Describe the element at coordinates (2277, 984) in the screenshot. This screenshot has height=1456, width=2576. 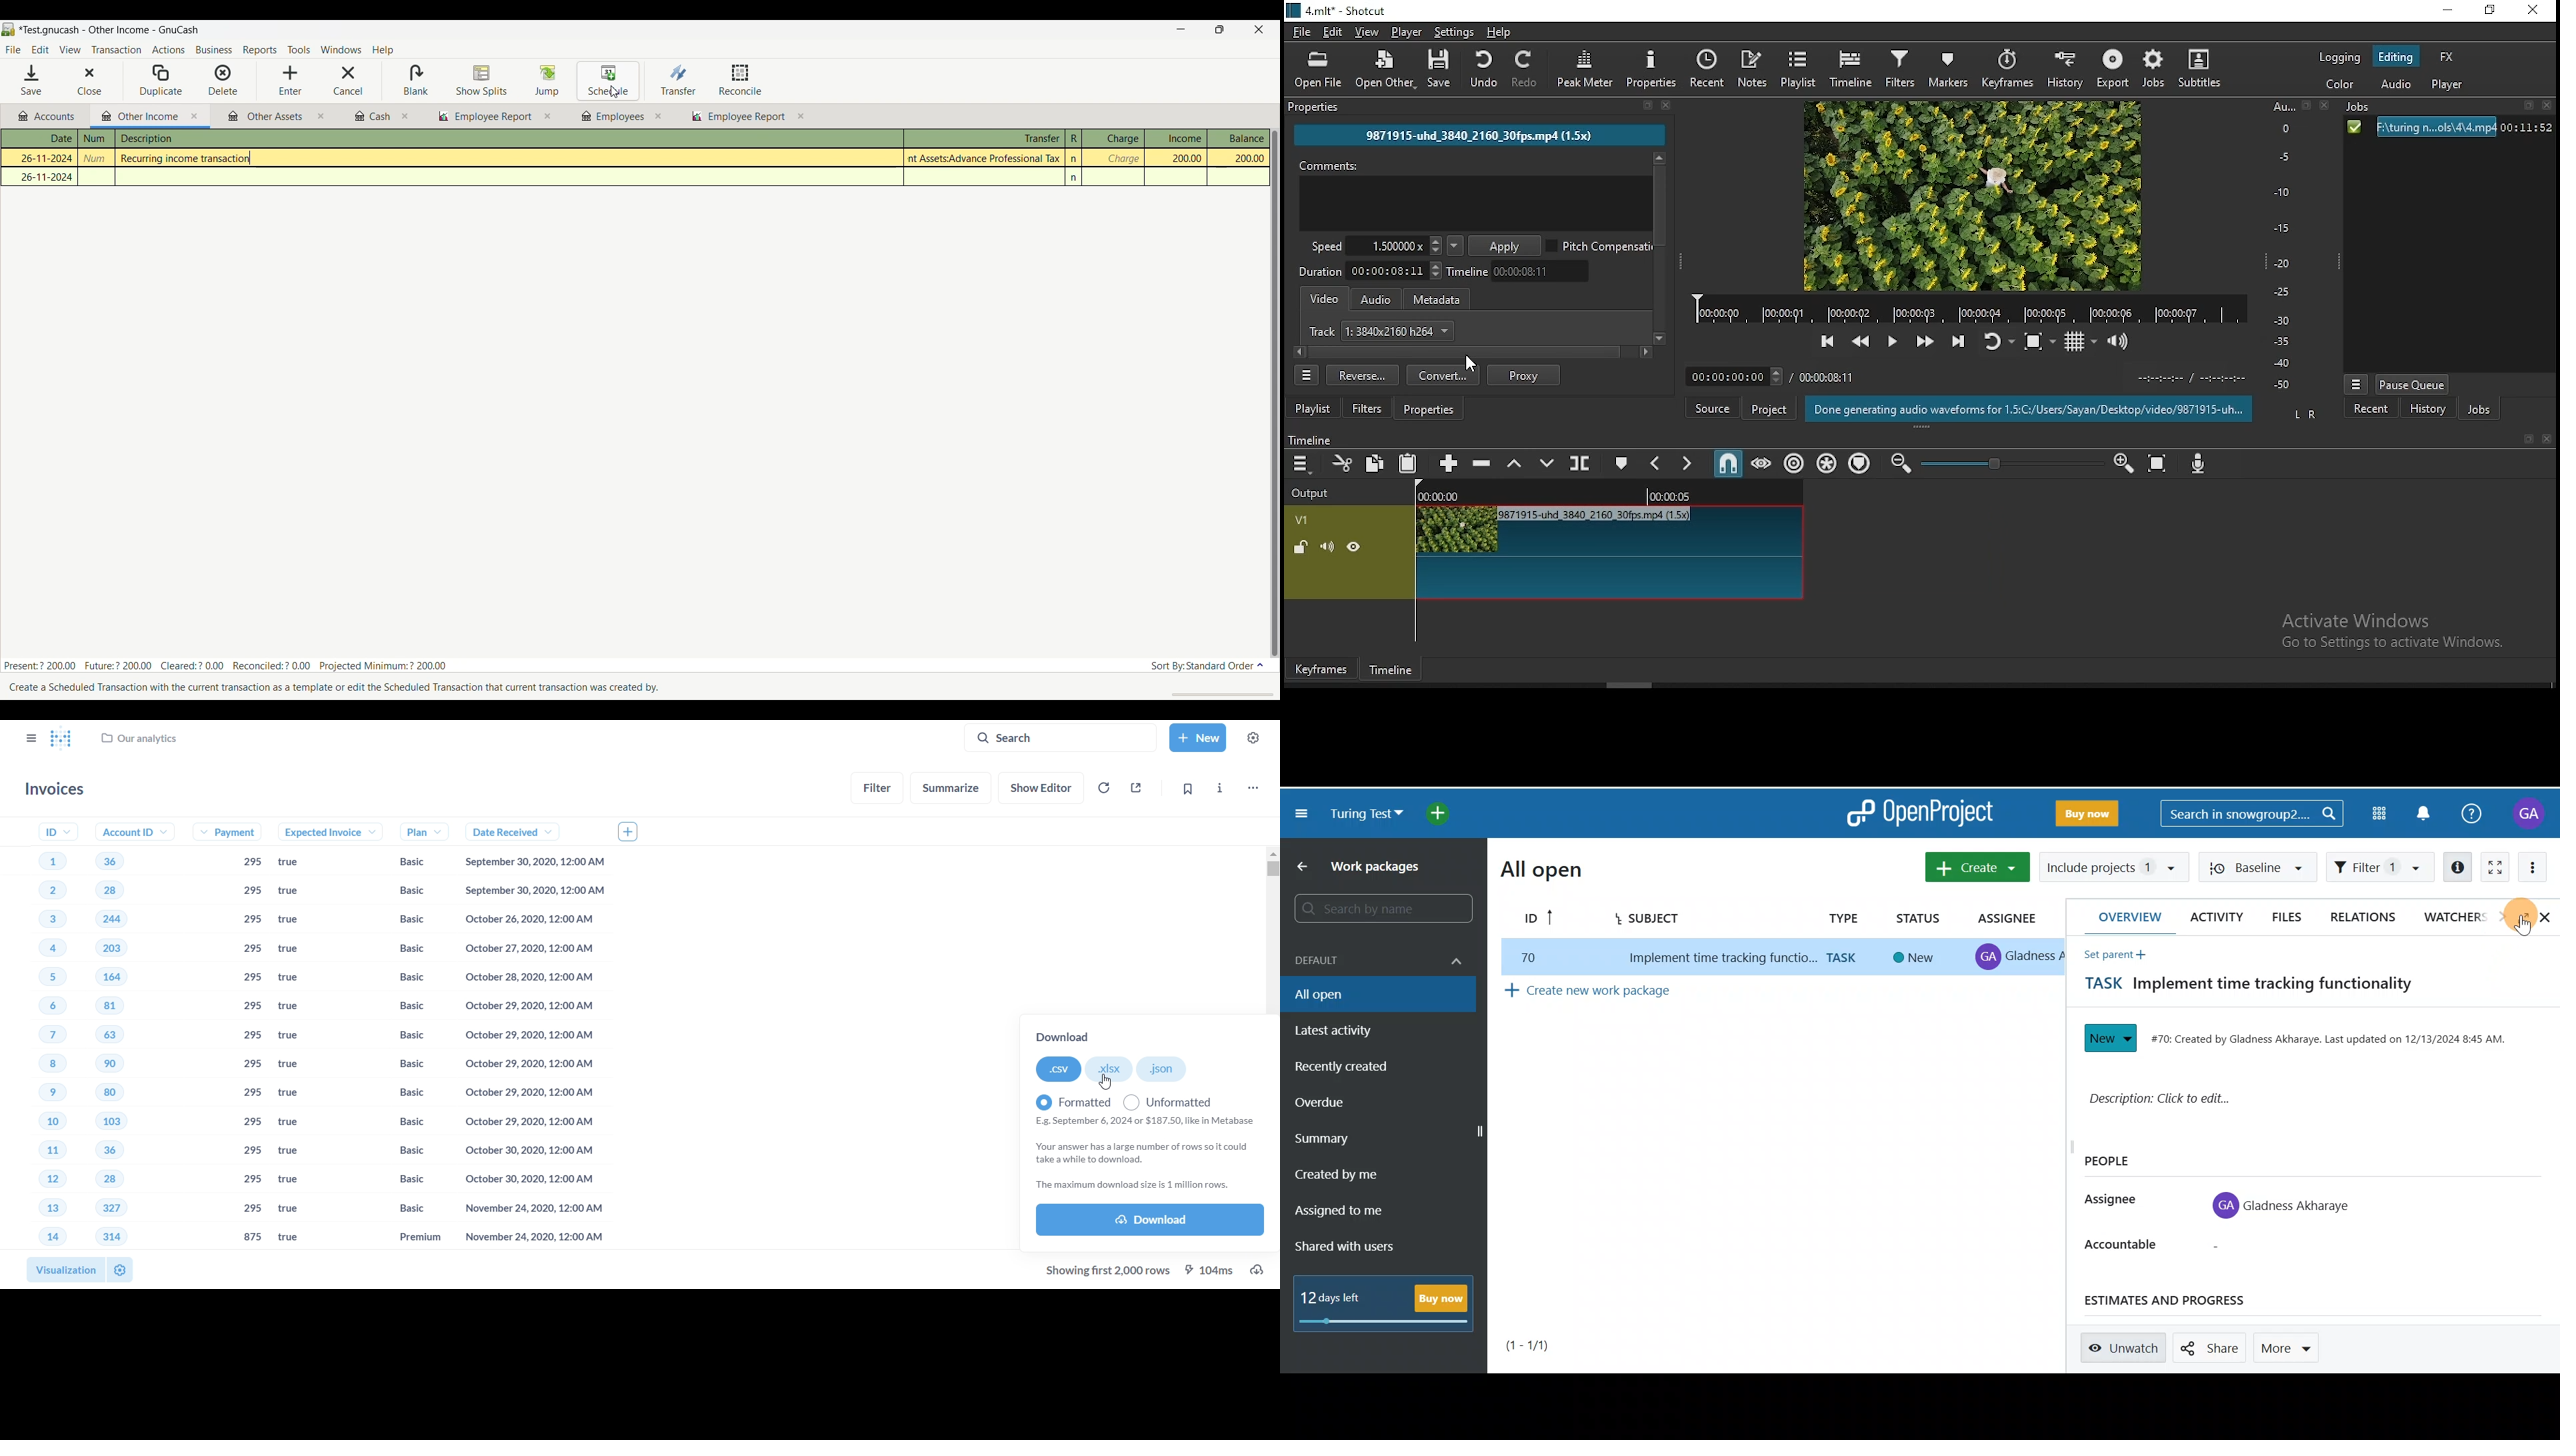
I see `Implement time tracking functionality` at that location.